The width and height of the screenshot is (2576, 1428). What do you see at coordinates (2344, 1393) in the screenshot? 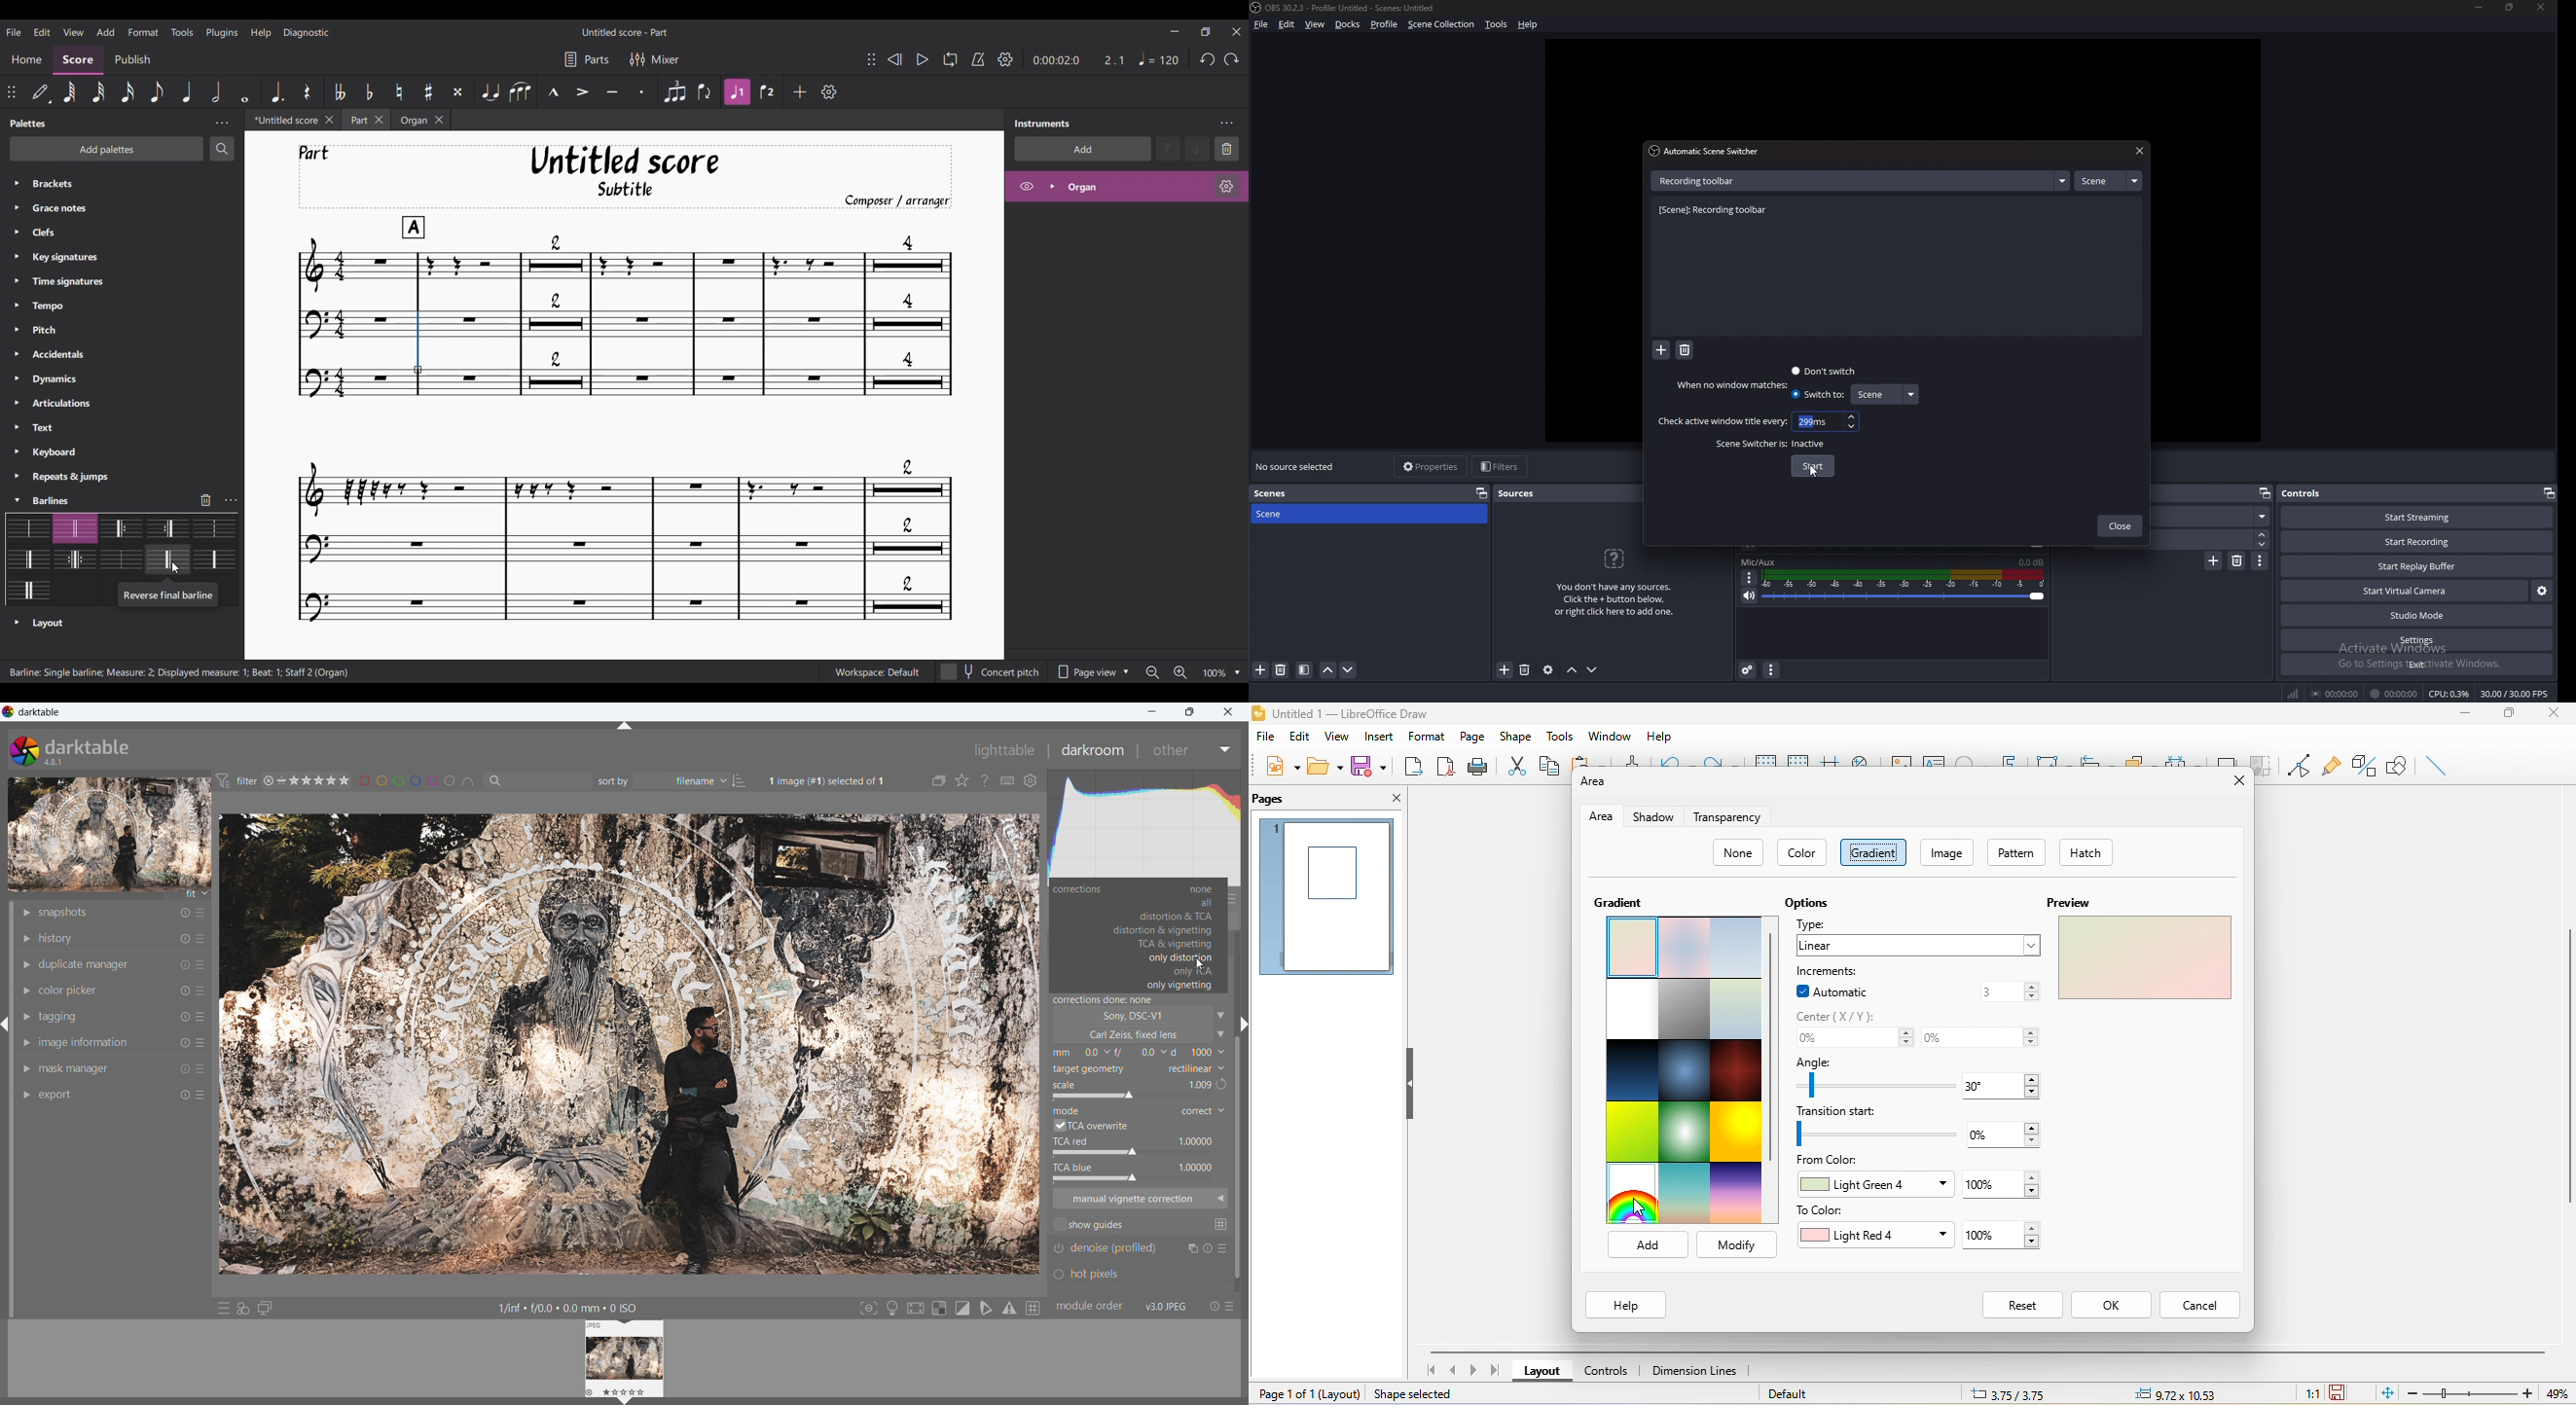
I see `the document has not been modified since the last save` at bounding box center [2344, 1393].